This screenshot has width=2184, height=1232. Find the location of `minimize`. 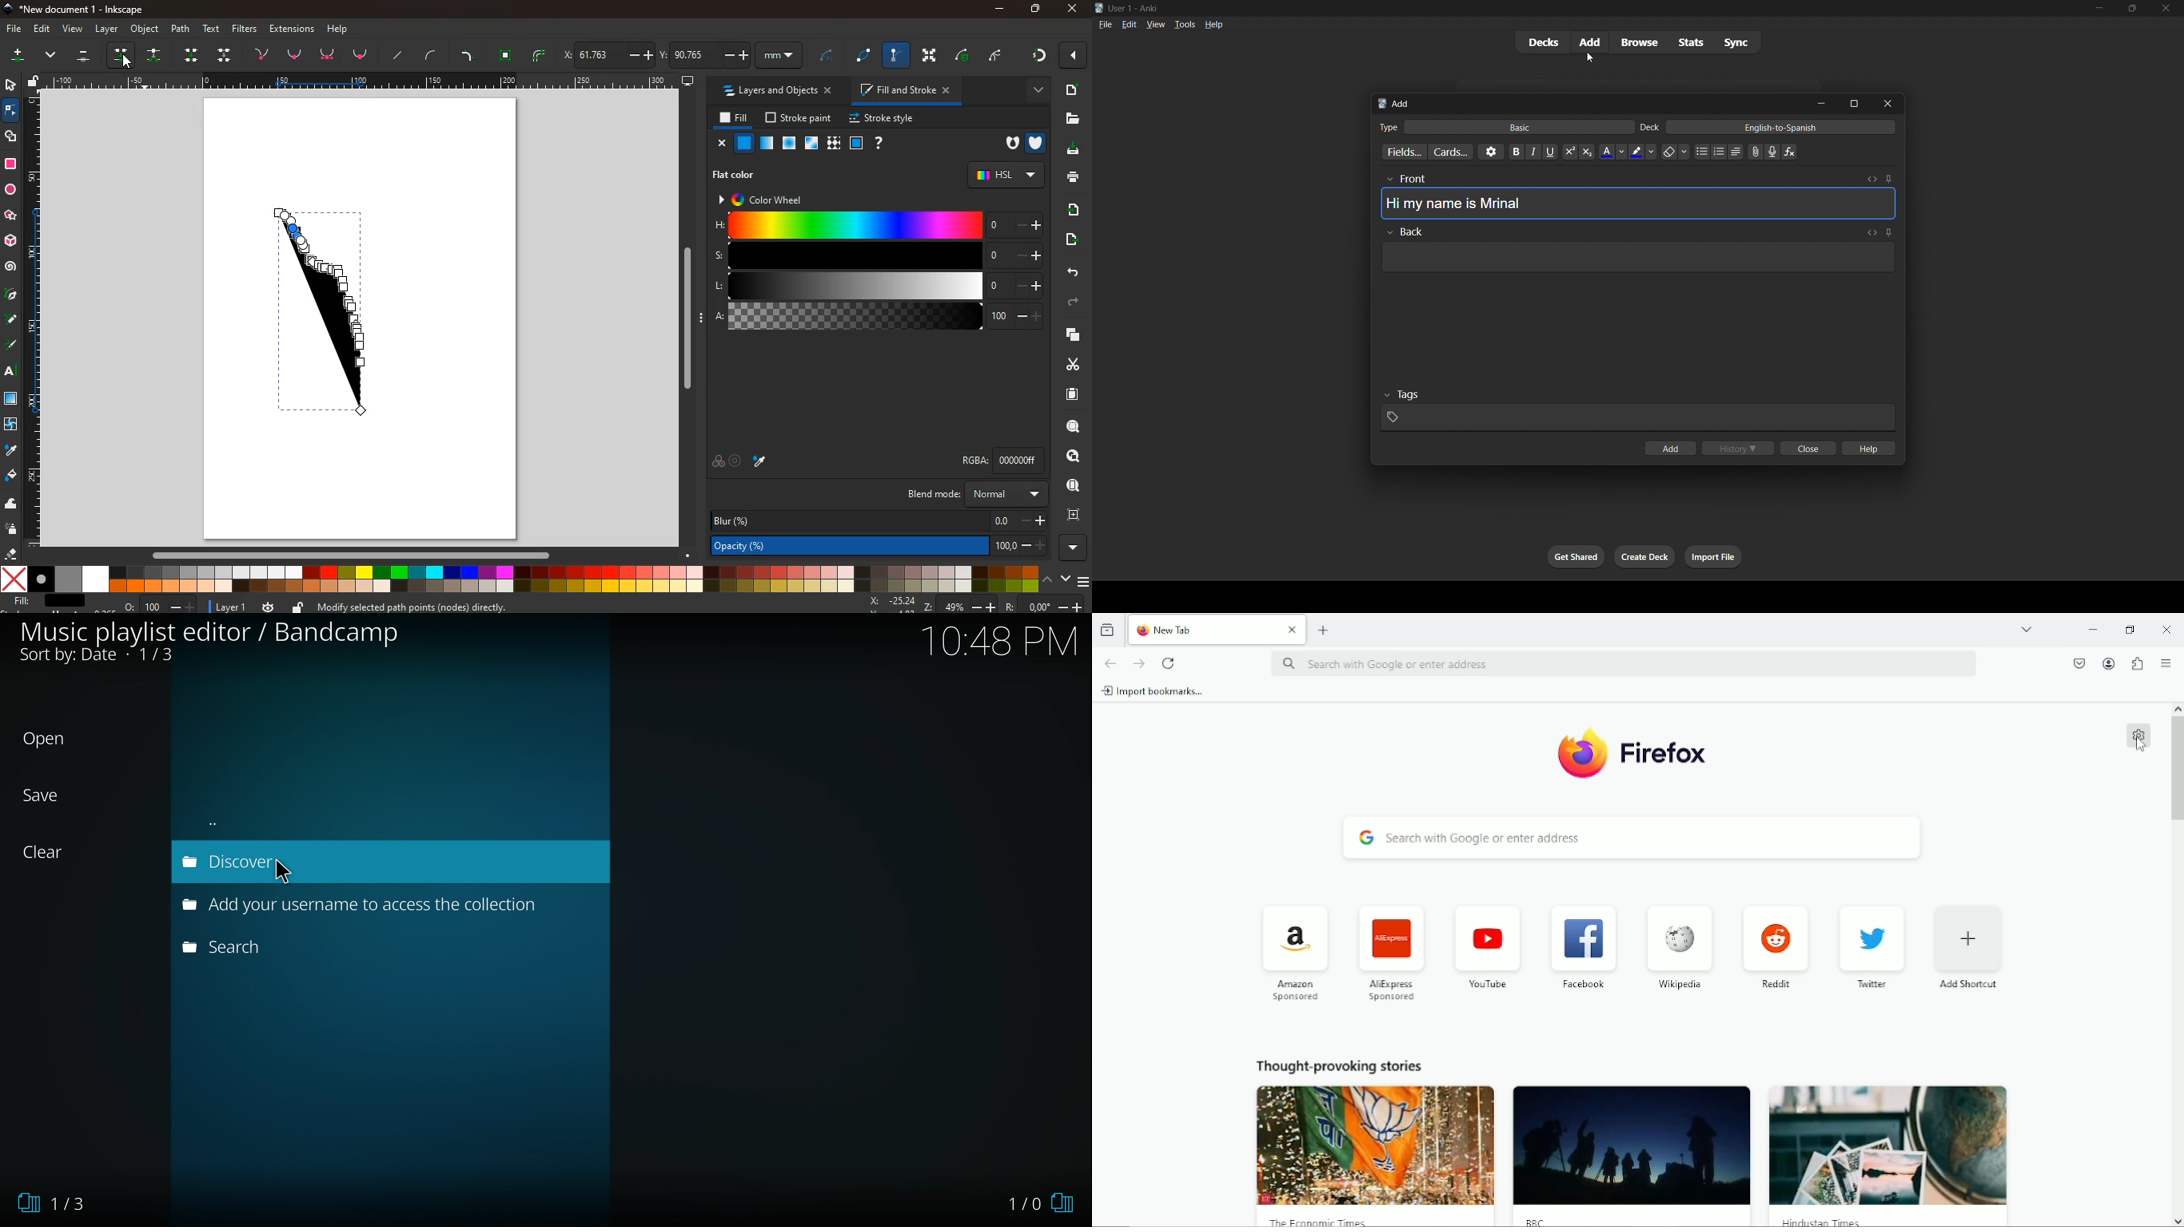

minimize is located at coordinates (2098, 10).